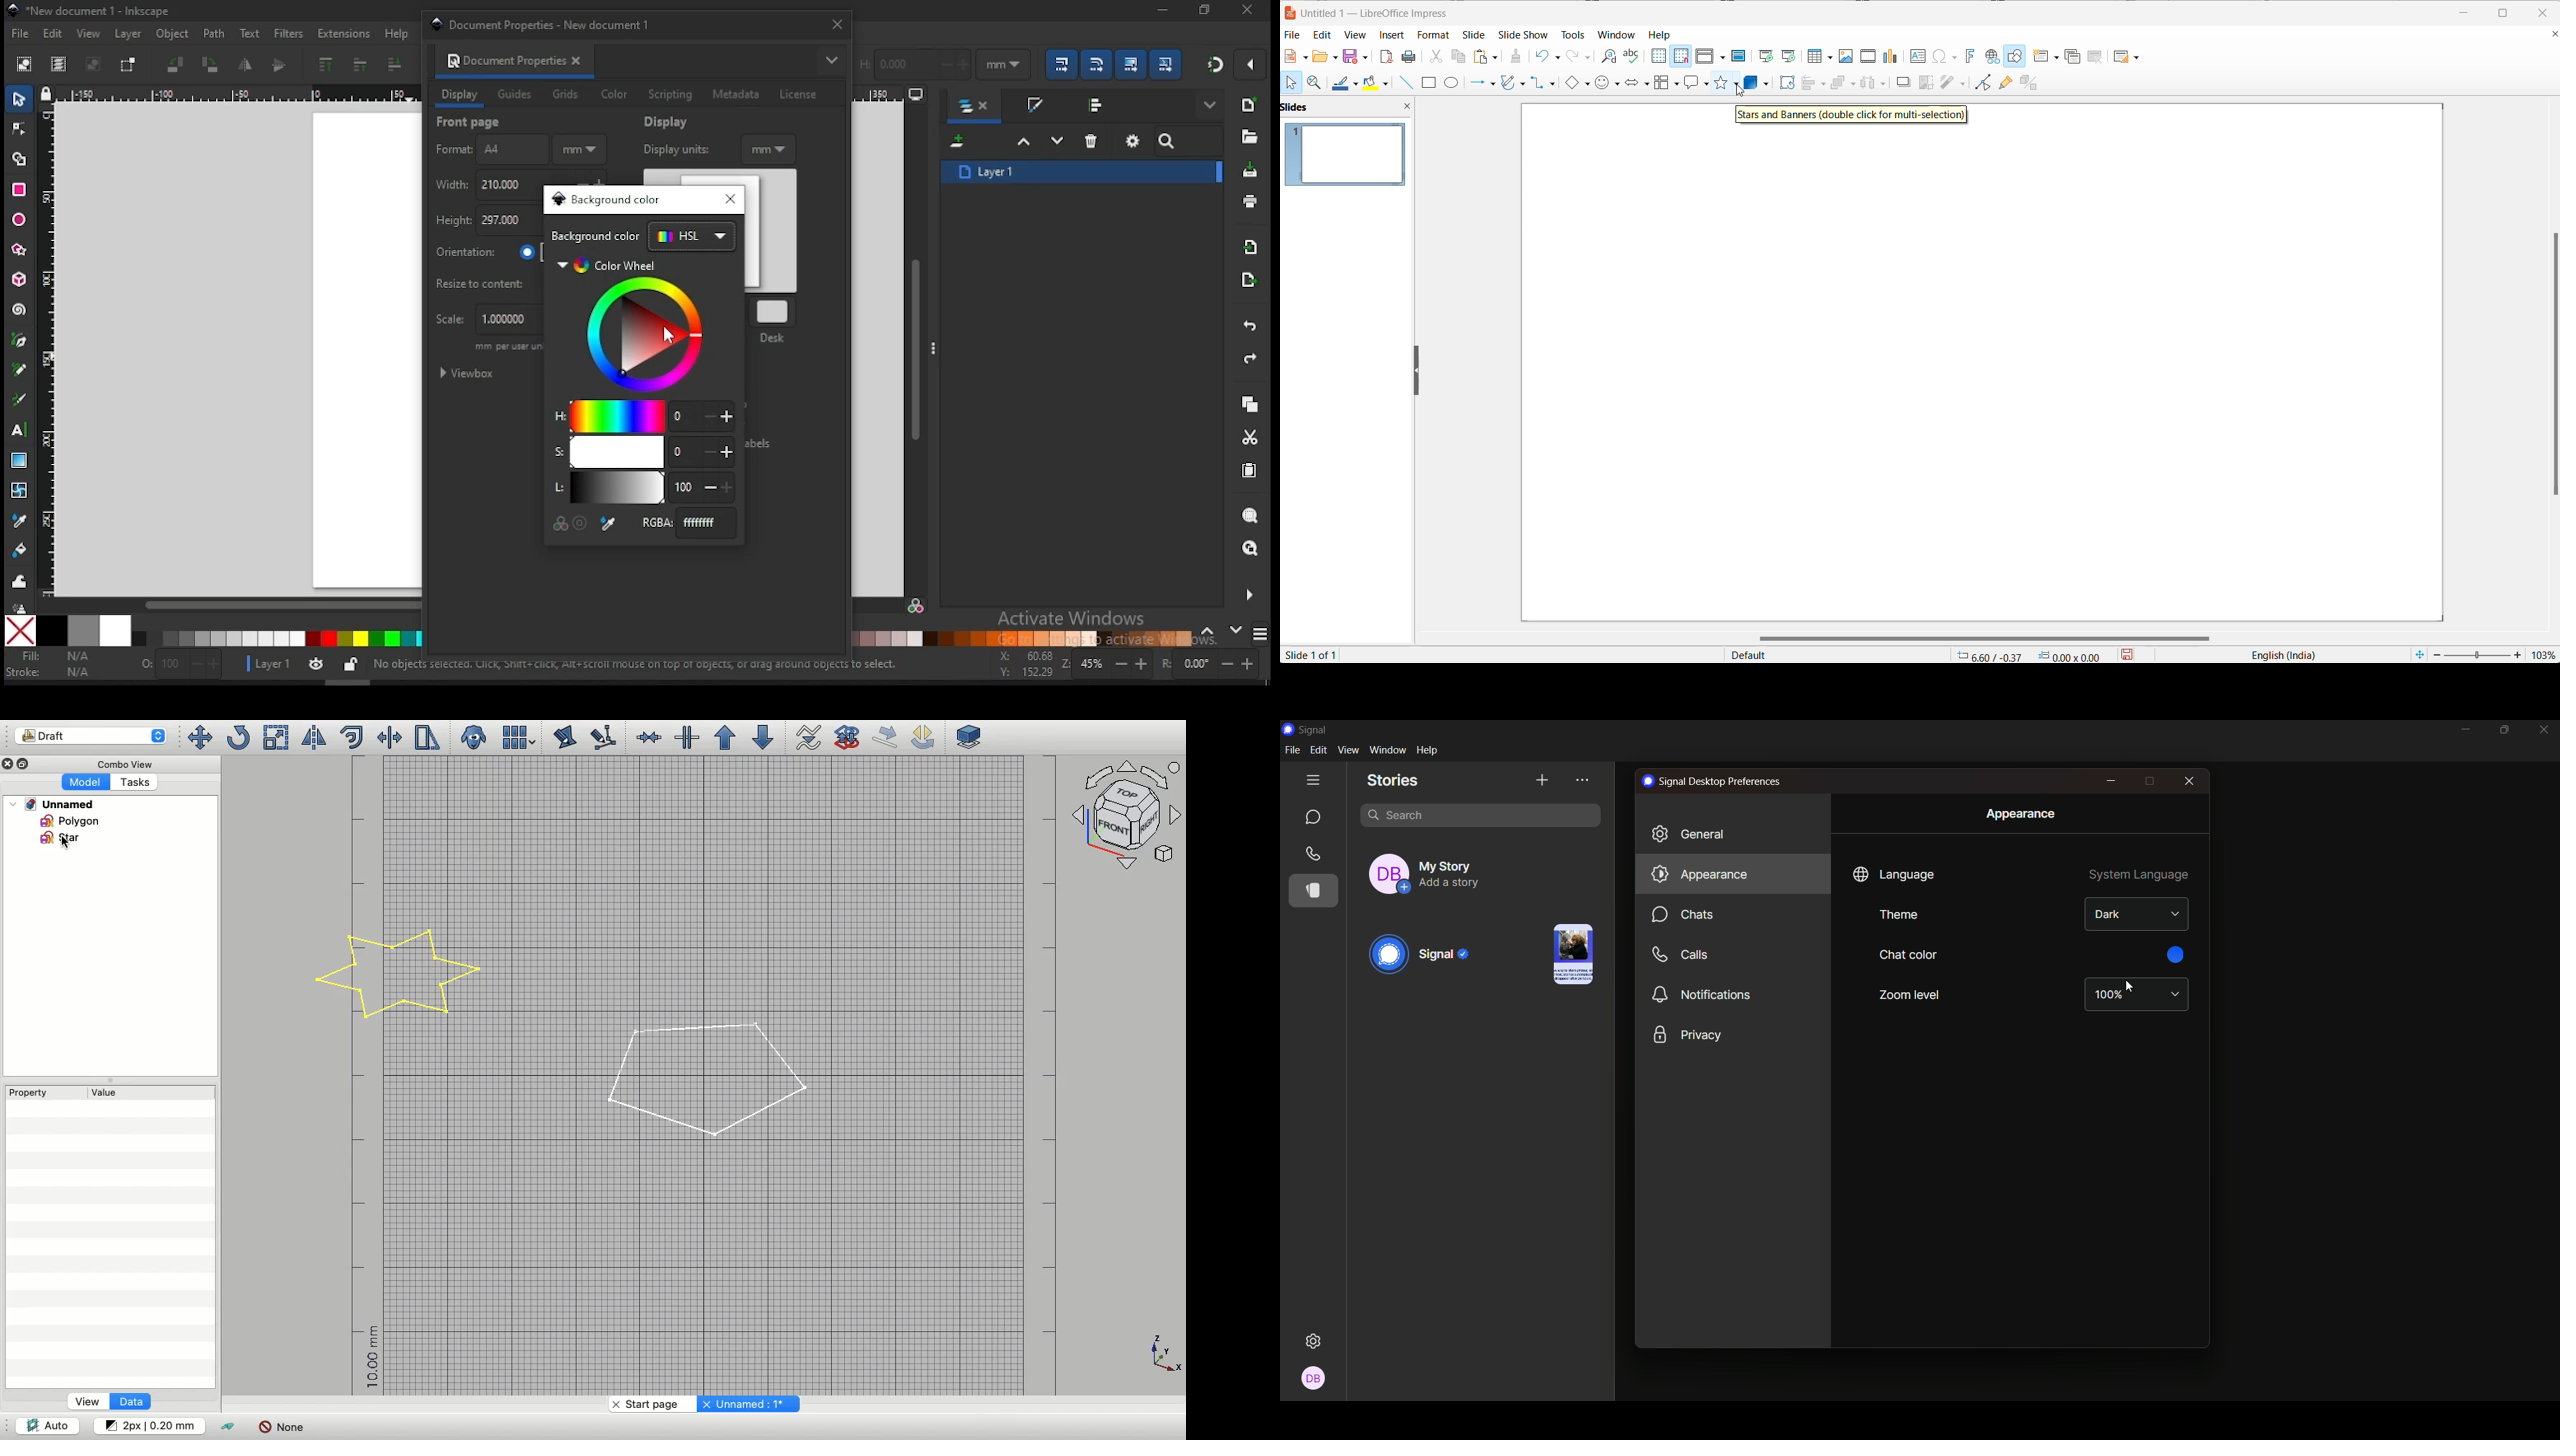 This screenshot has height=1456, width=2576. I want to click on 6.60/-0.37    0.00x0.00, so click(2030, 657).